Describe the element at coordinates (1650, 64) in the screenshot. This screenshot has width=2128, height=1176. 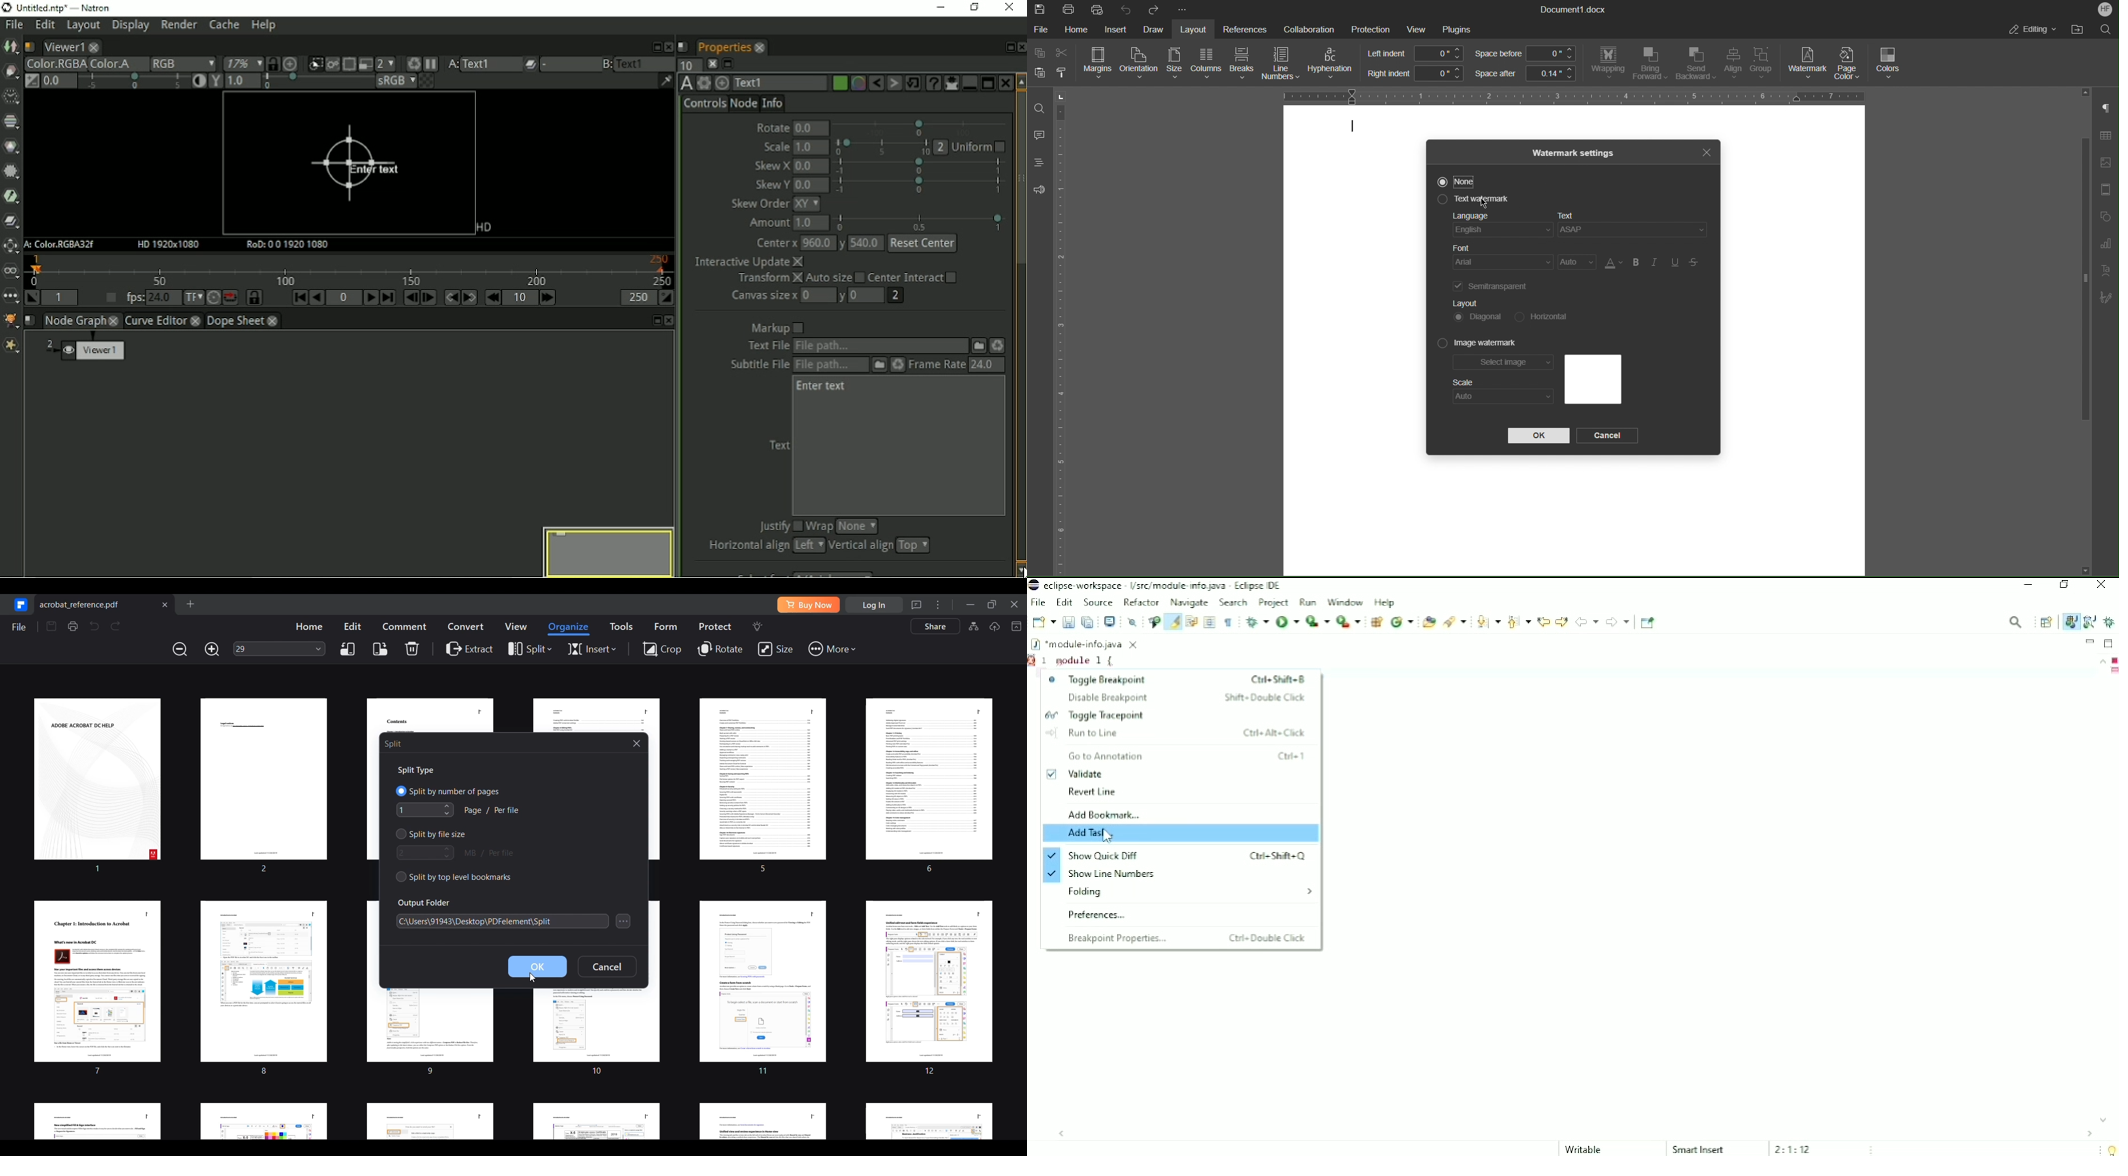
I see `Bring Forward` at that location.